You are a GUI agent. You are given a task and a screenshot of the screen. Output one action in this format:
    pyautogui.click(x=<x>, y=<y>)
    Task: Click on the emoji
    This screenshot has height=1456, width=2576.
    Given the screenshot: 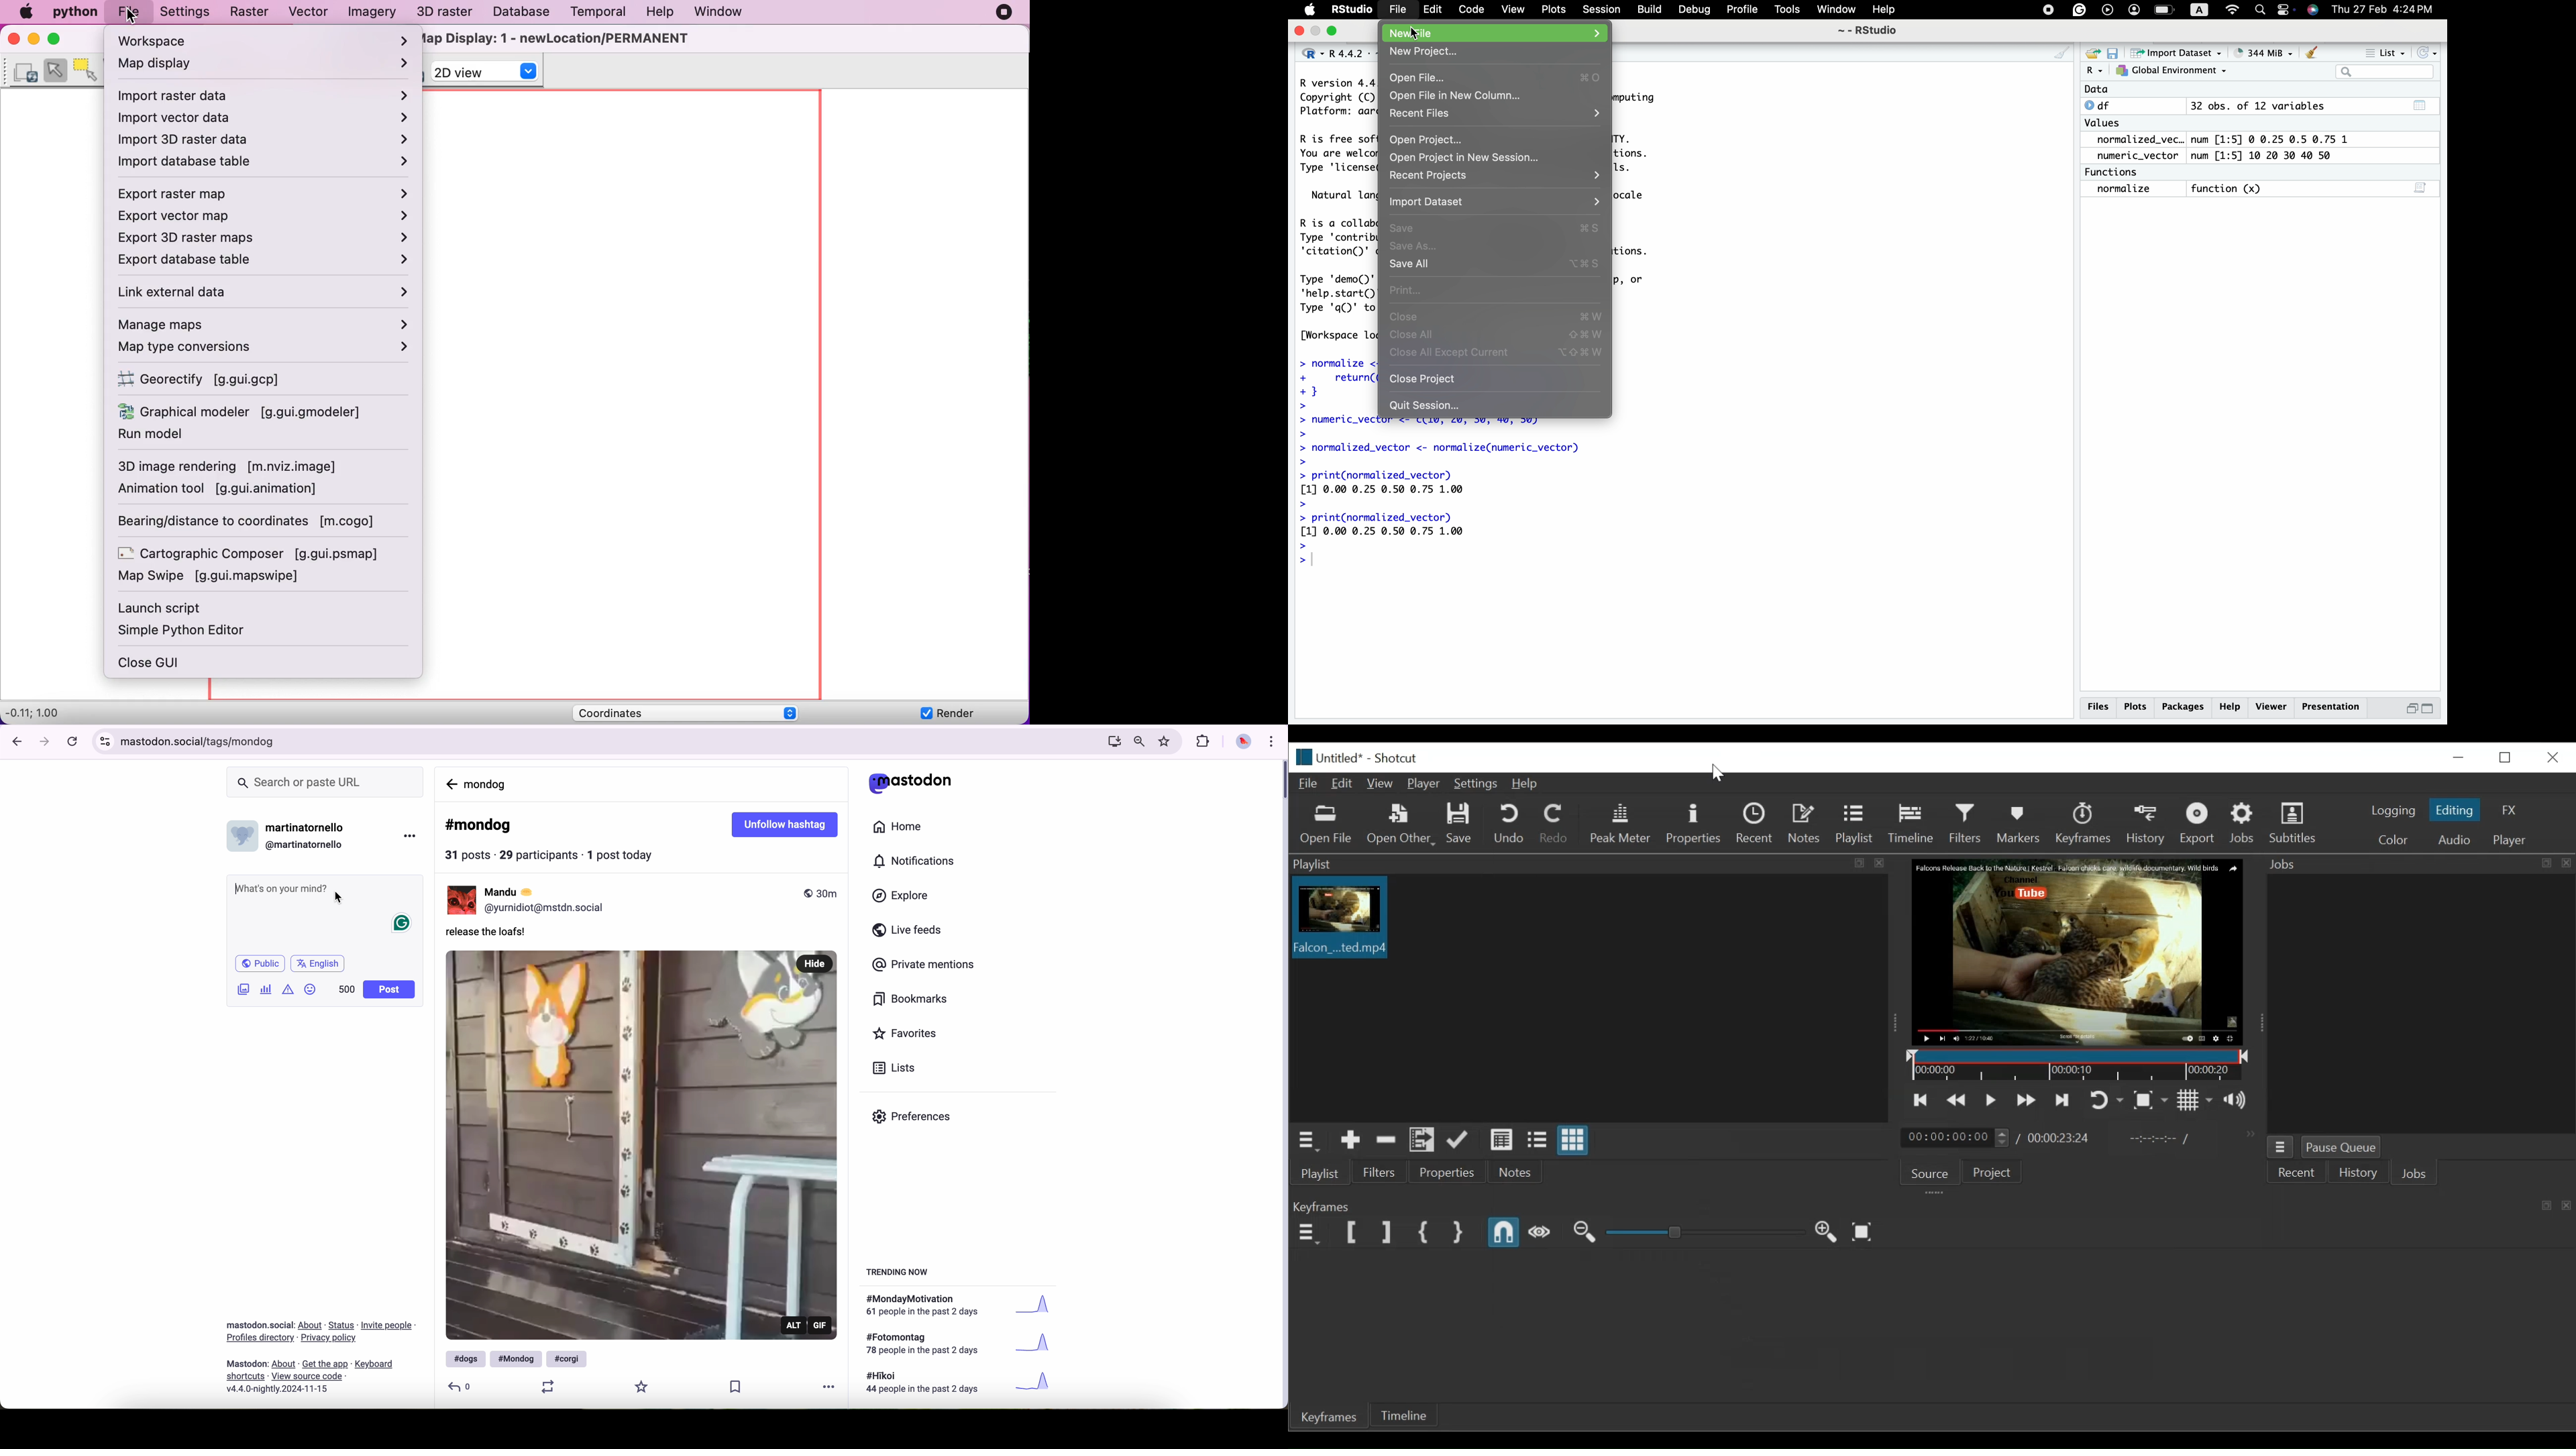 What is the action you would take?
    pyautogui.click(x=310, y=991)
    